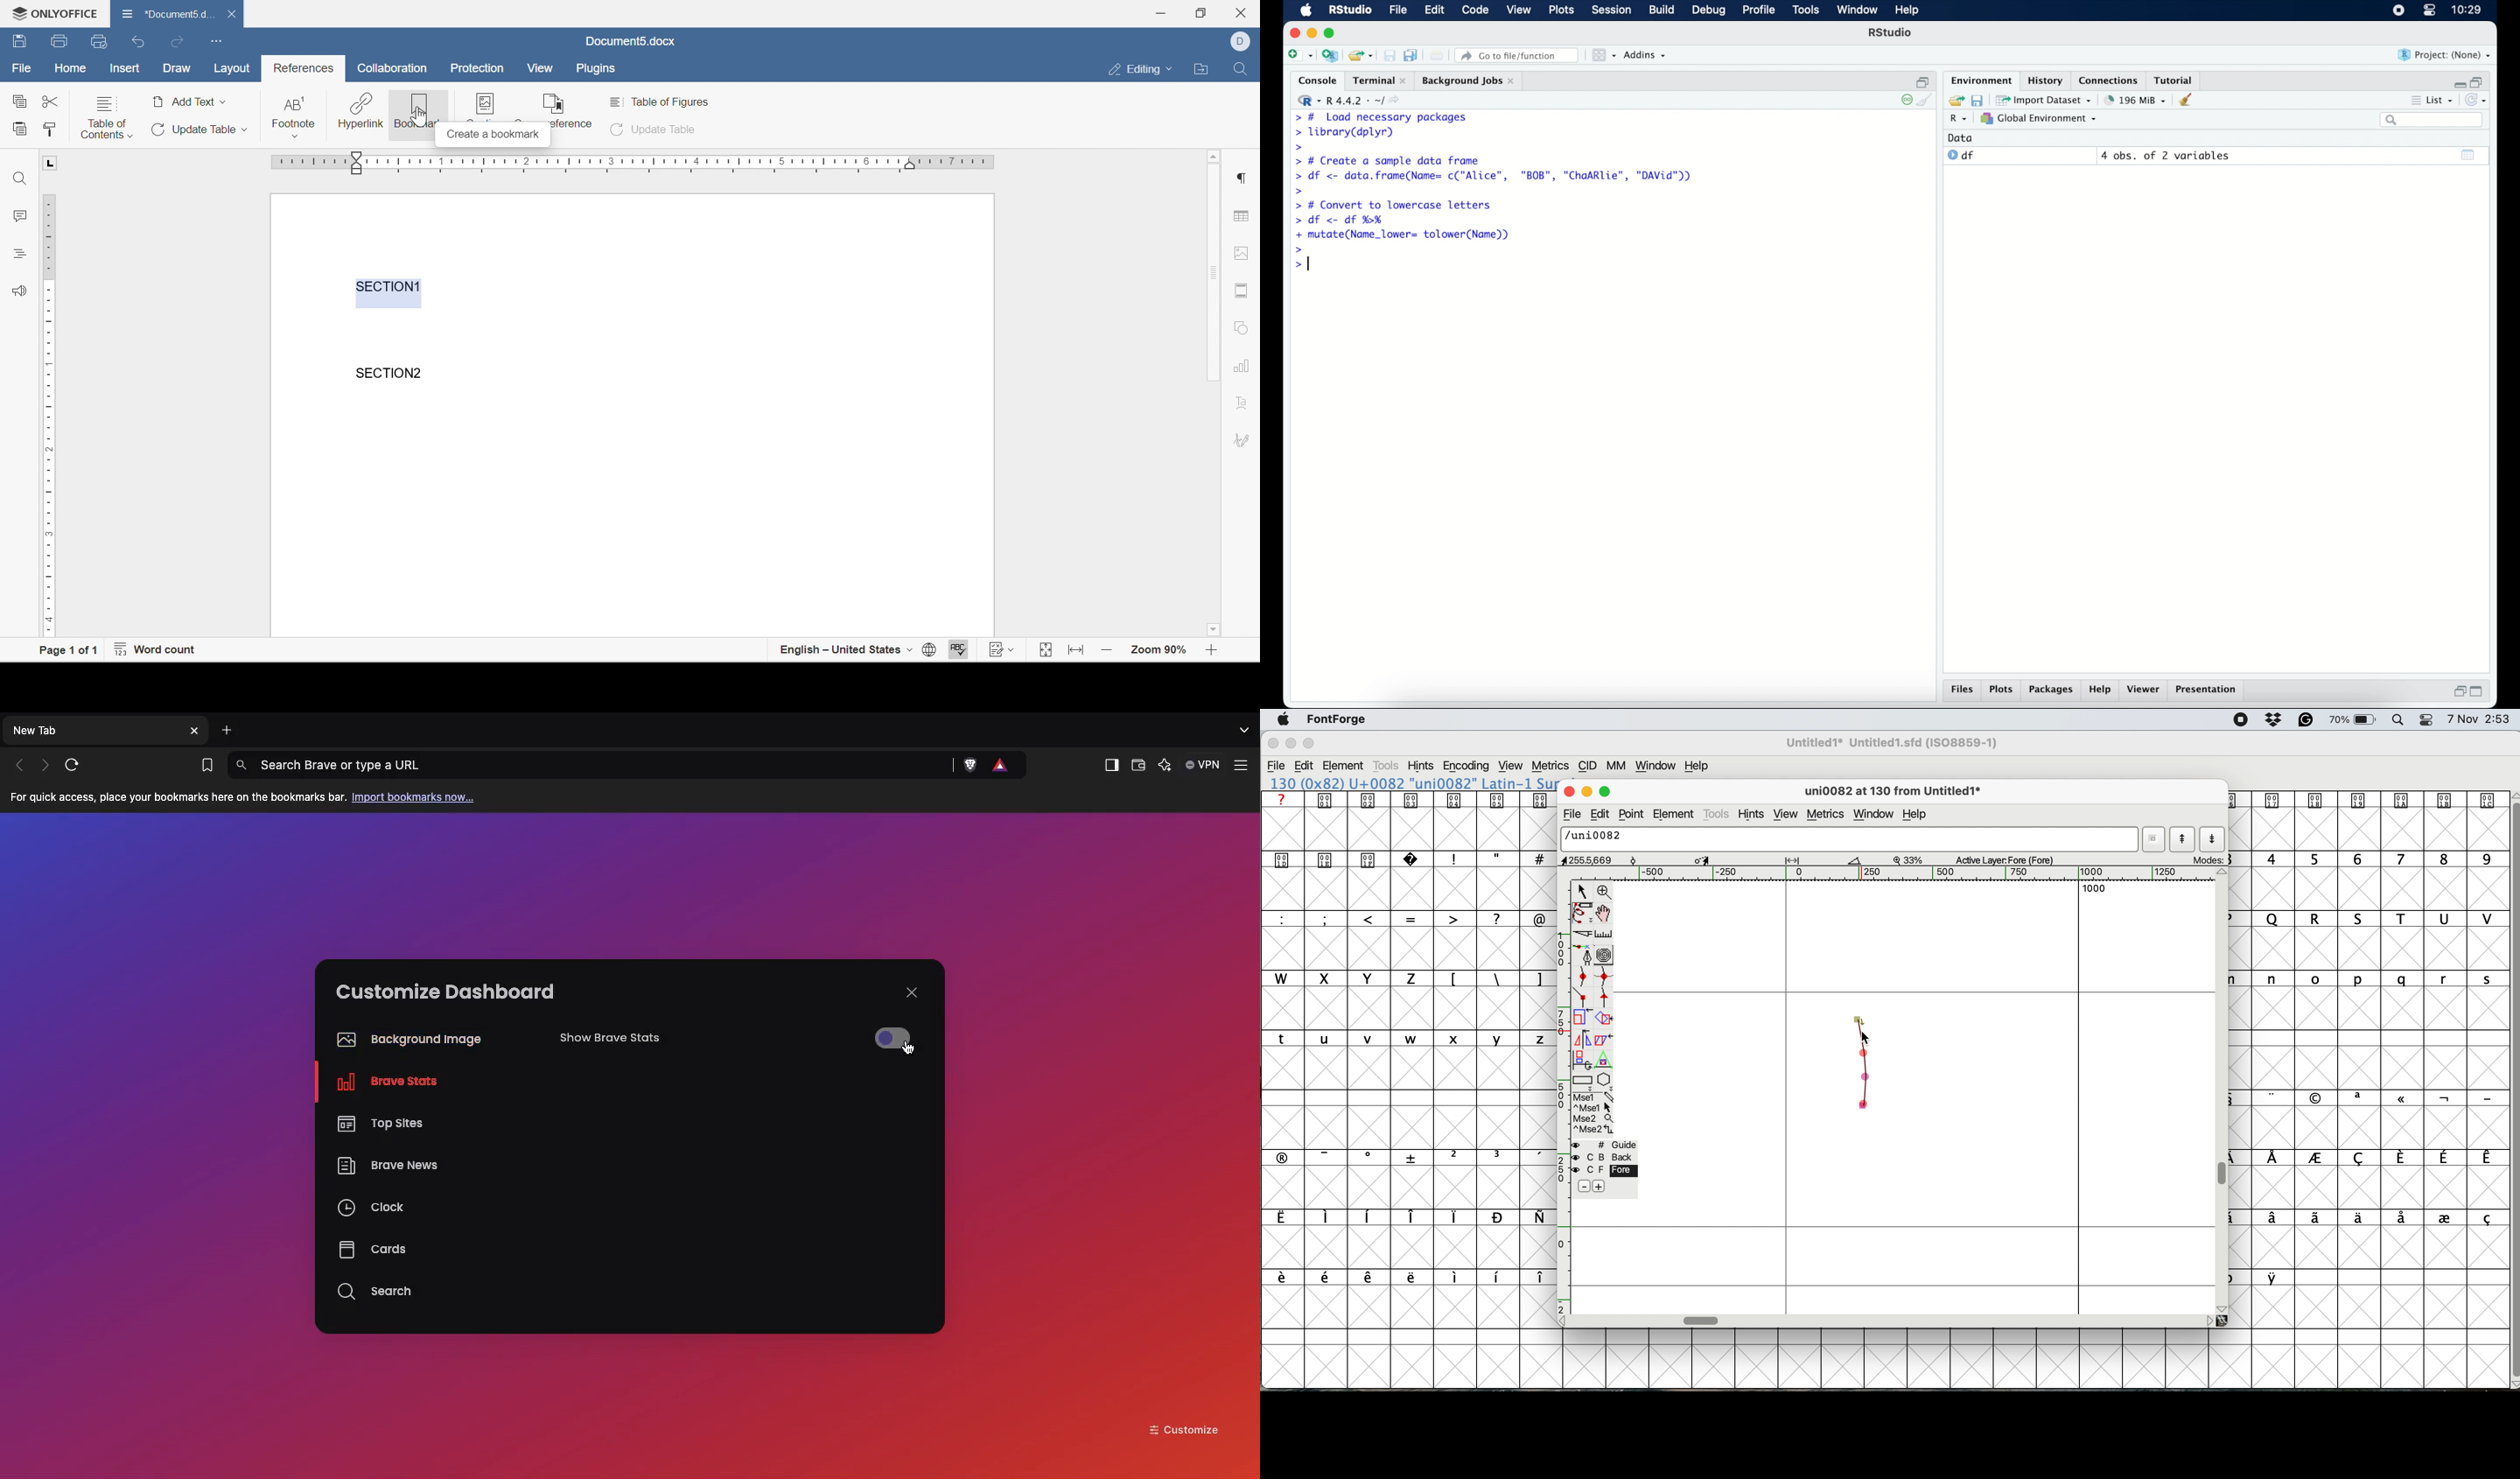 The width and height of the screenshot is (2520, 1484). Describe the element at coordinates (1468, 81) in the screenshot. I see `background jobs` at that location.